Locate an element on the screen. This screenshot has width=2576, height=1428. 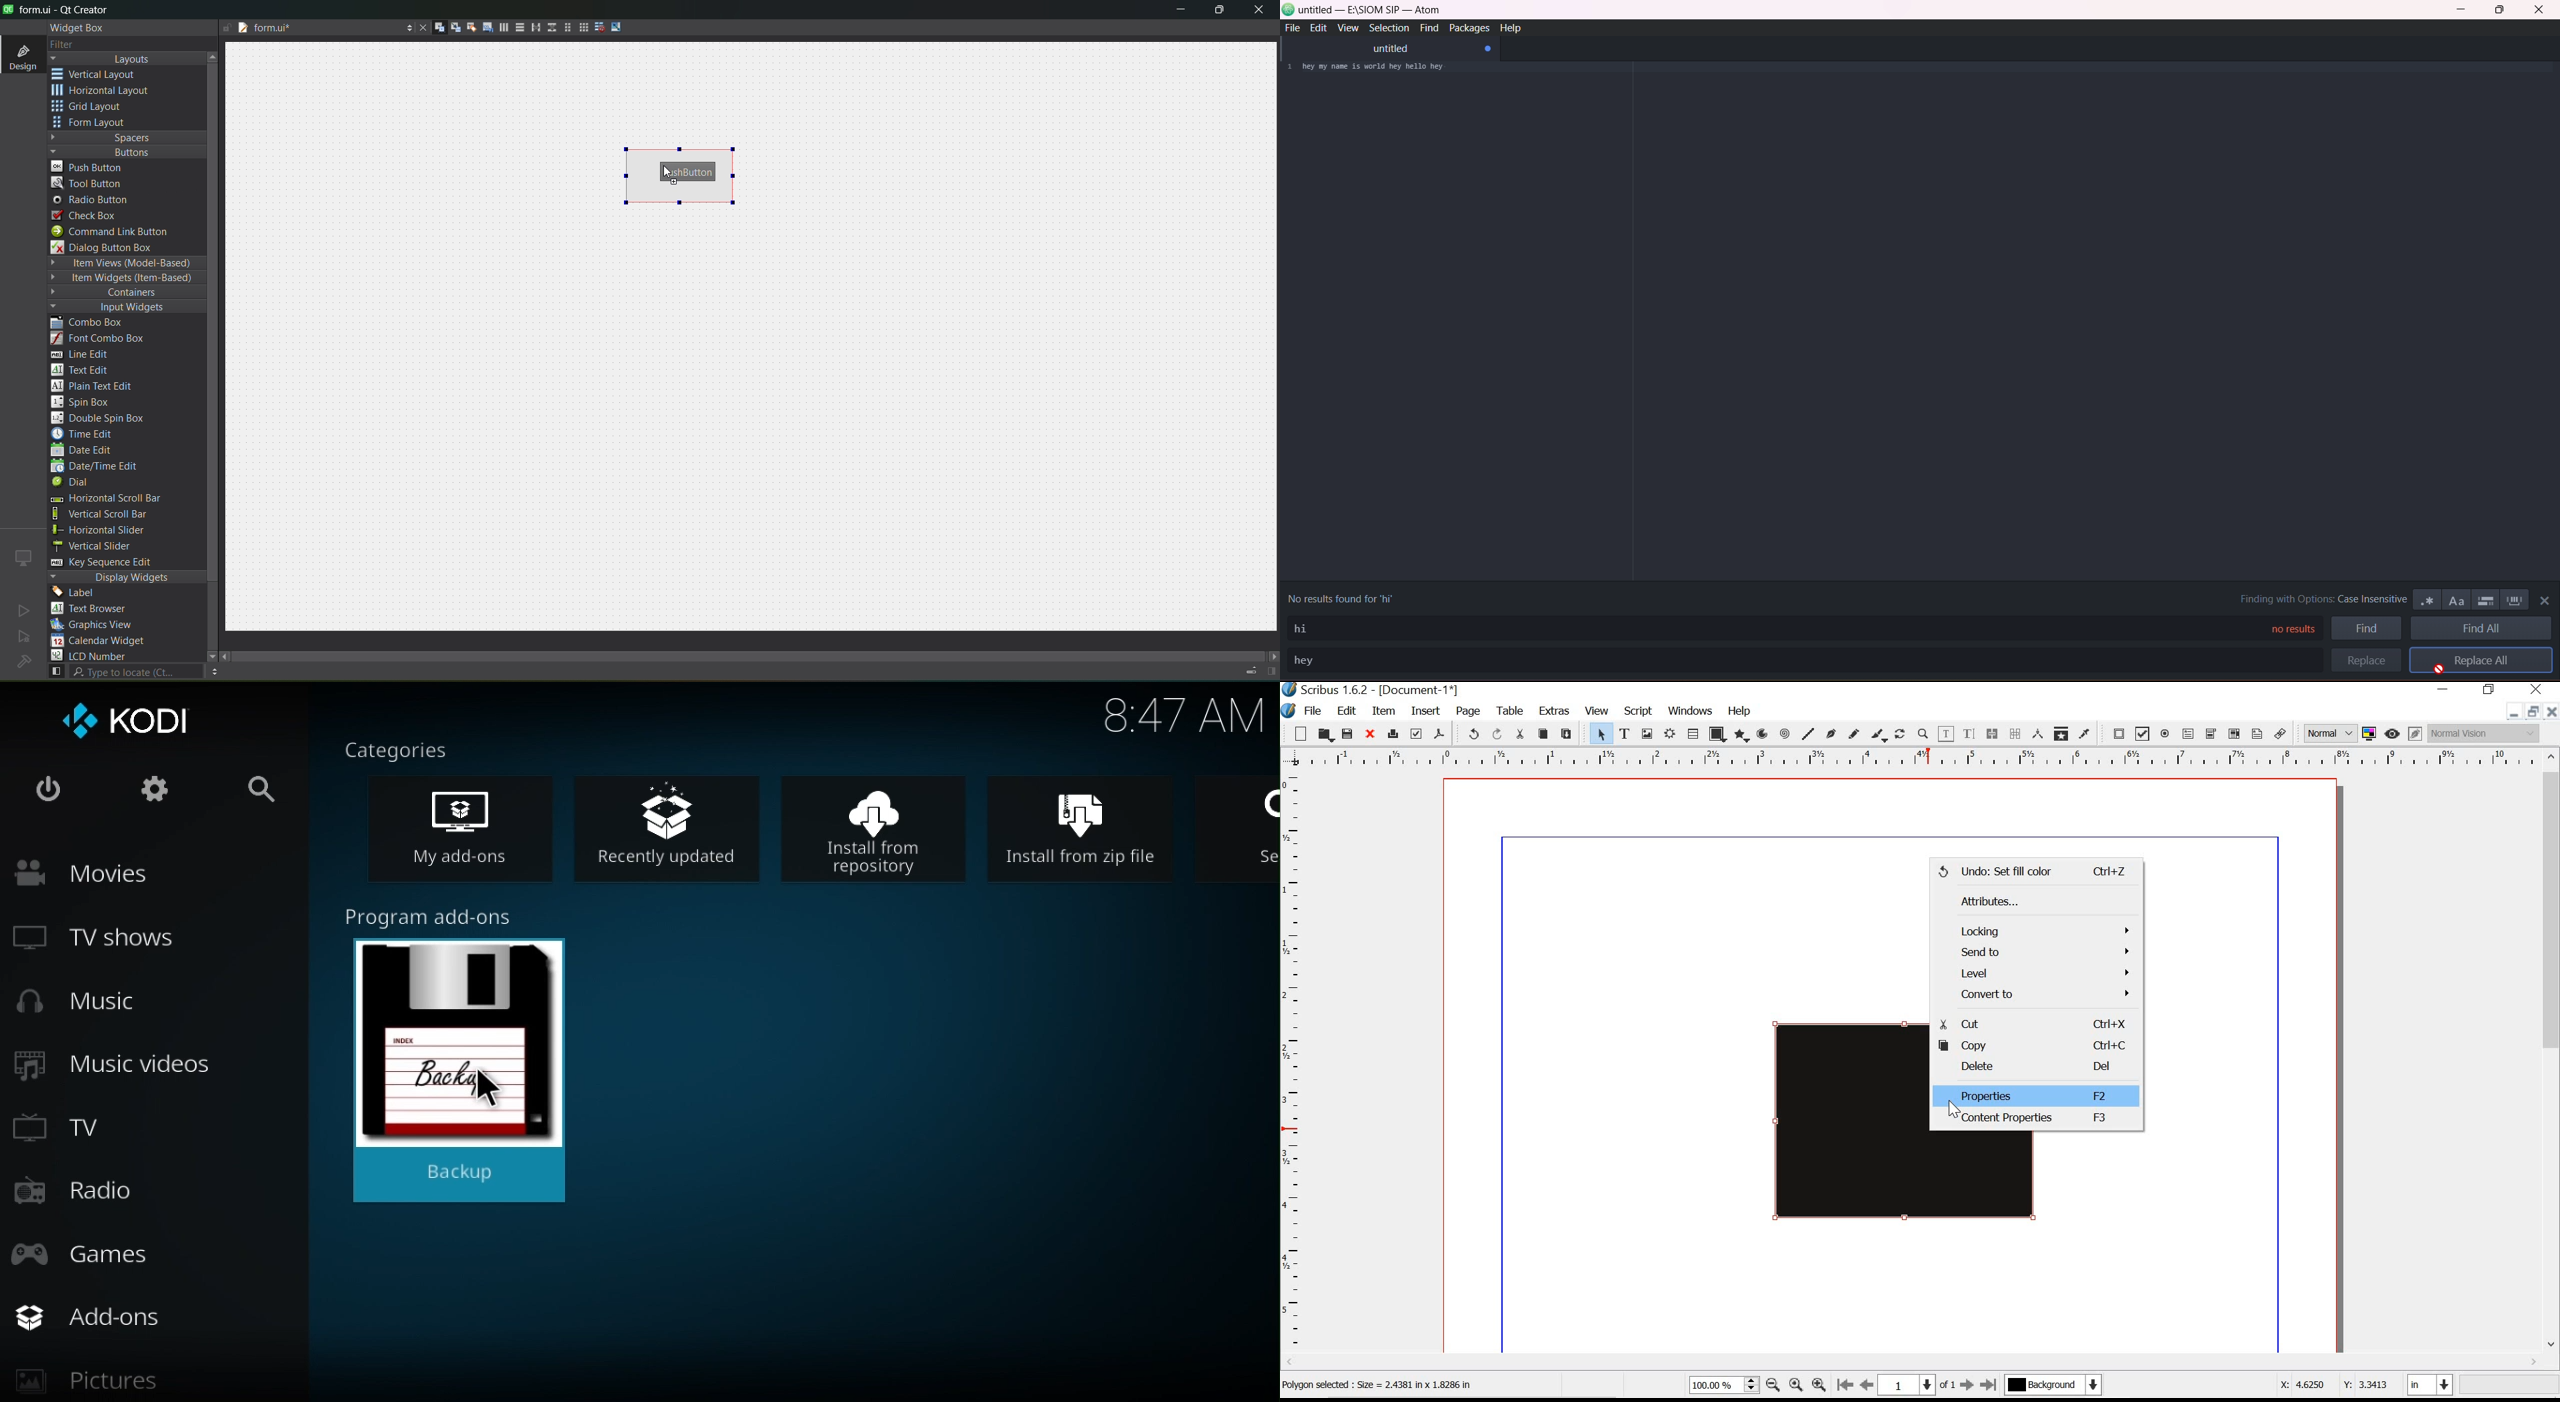
zoom in is located at coordinates (1817, 1387).